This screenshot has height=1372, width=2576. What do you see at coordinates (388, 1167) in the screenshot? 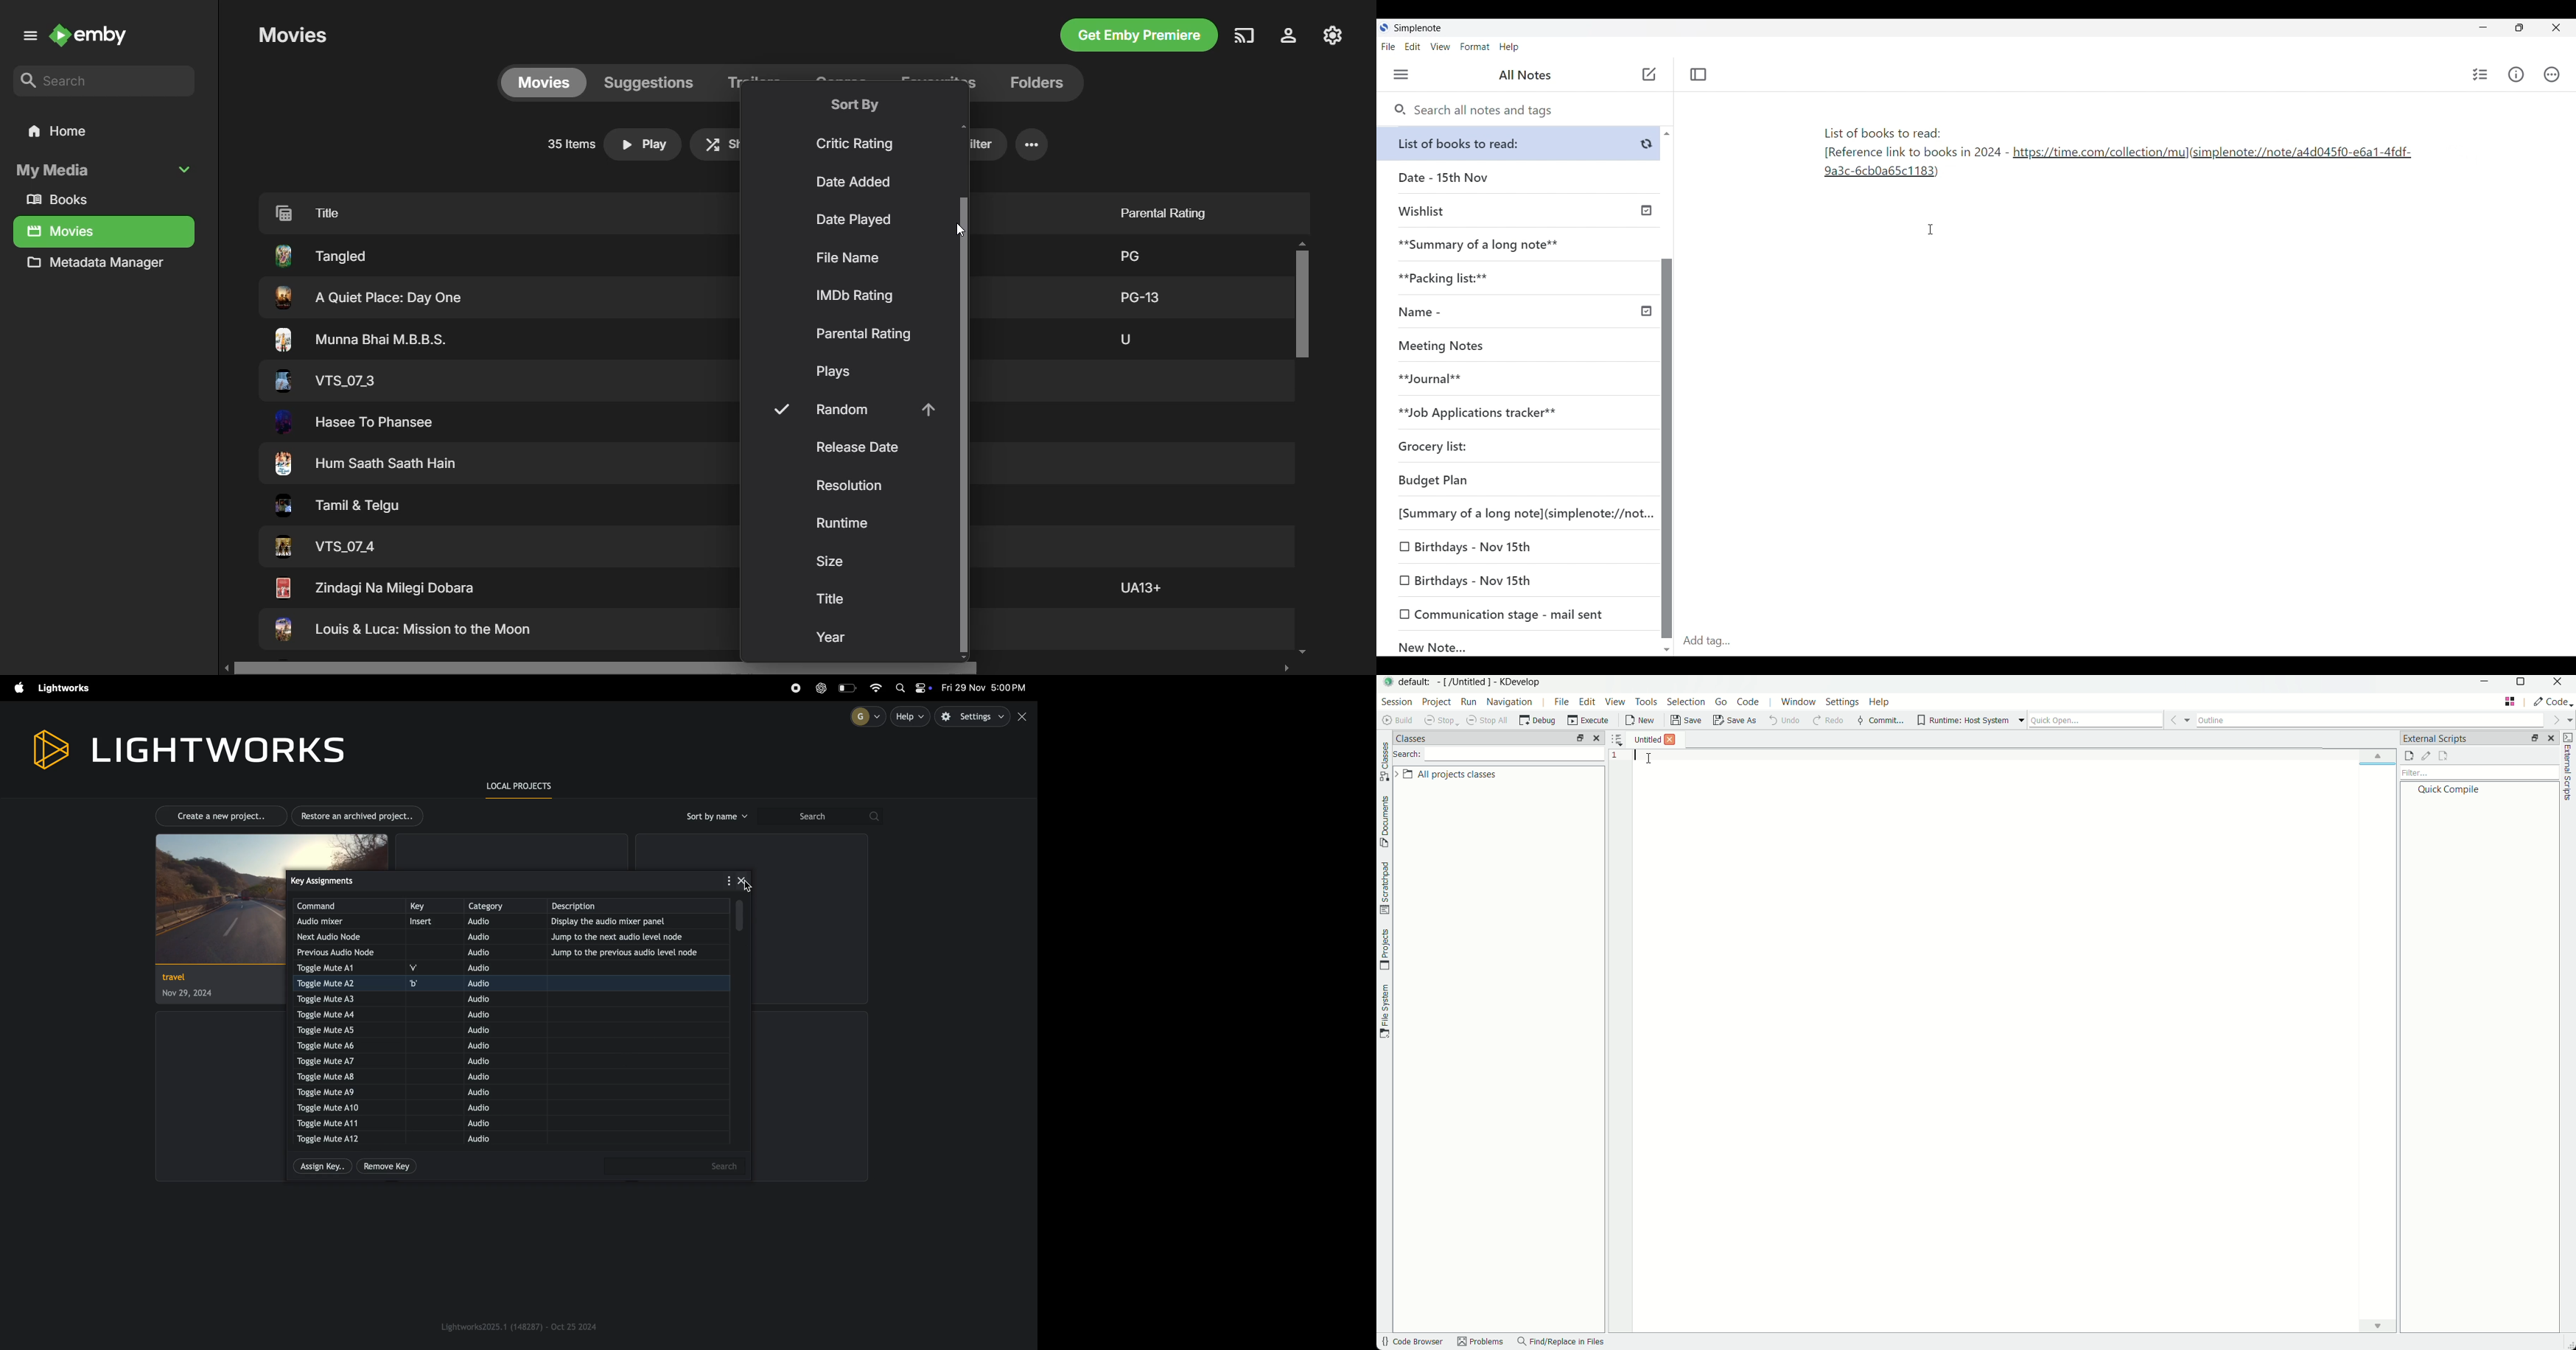
I see `remove key` at bounding box center [388, 1167].